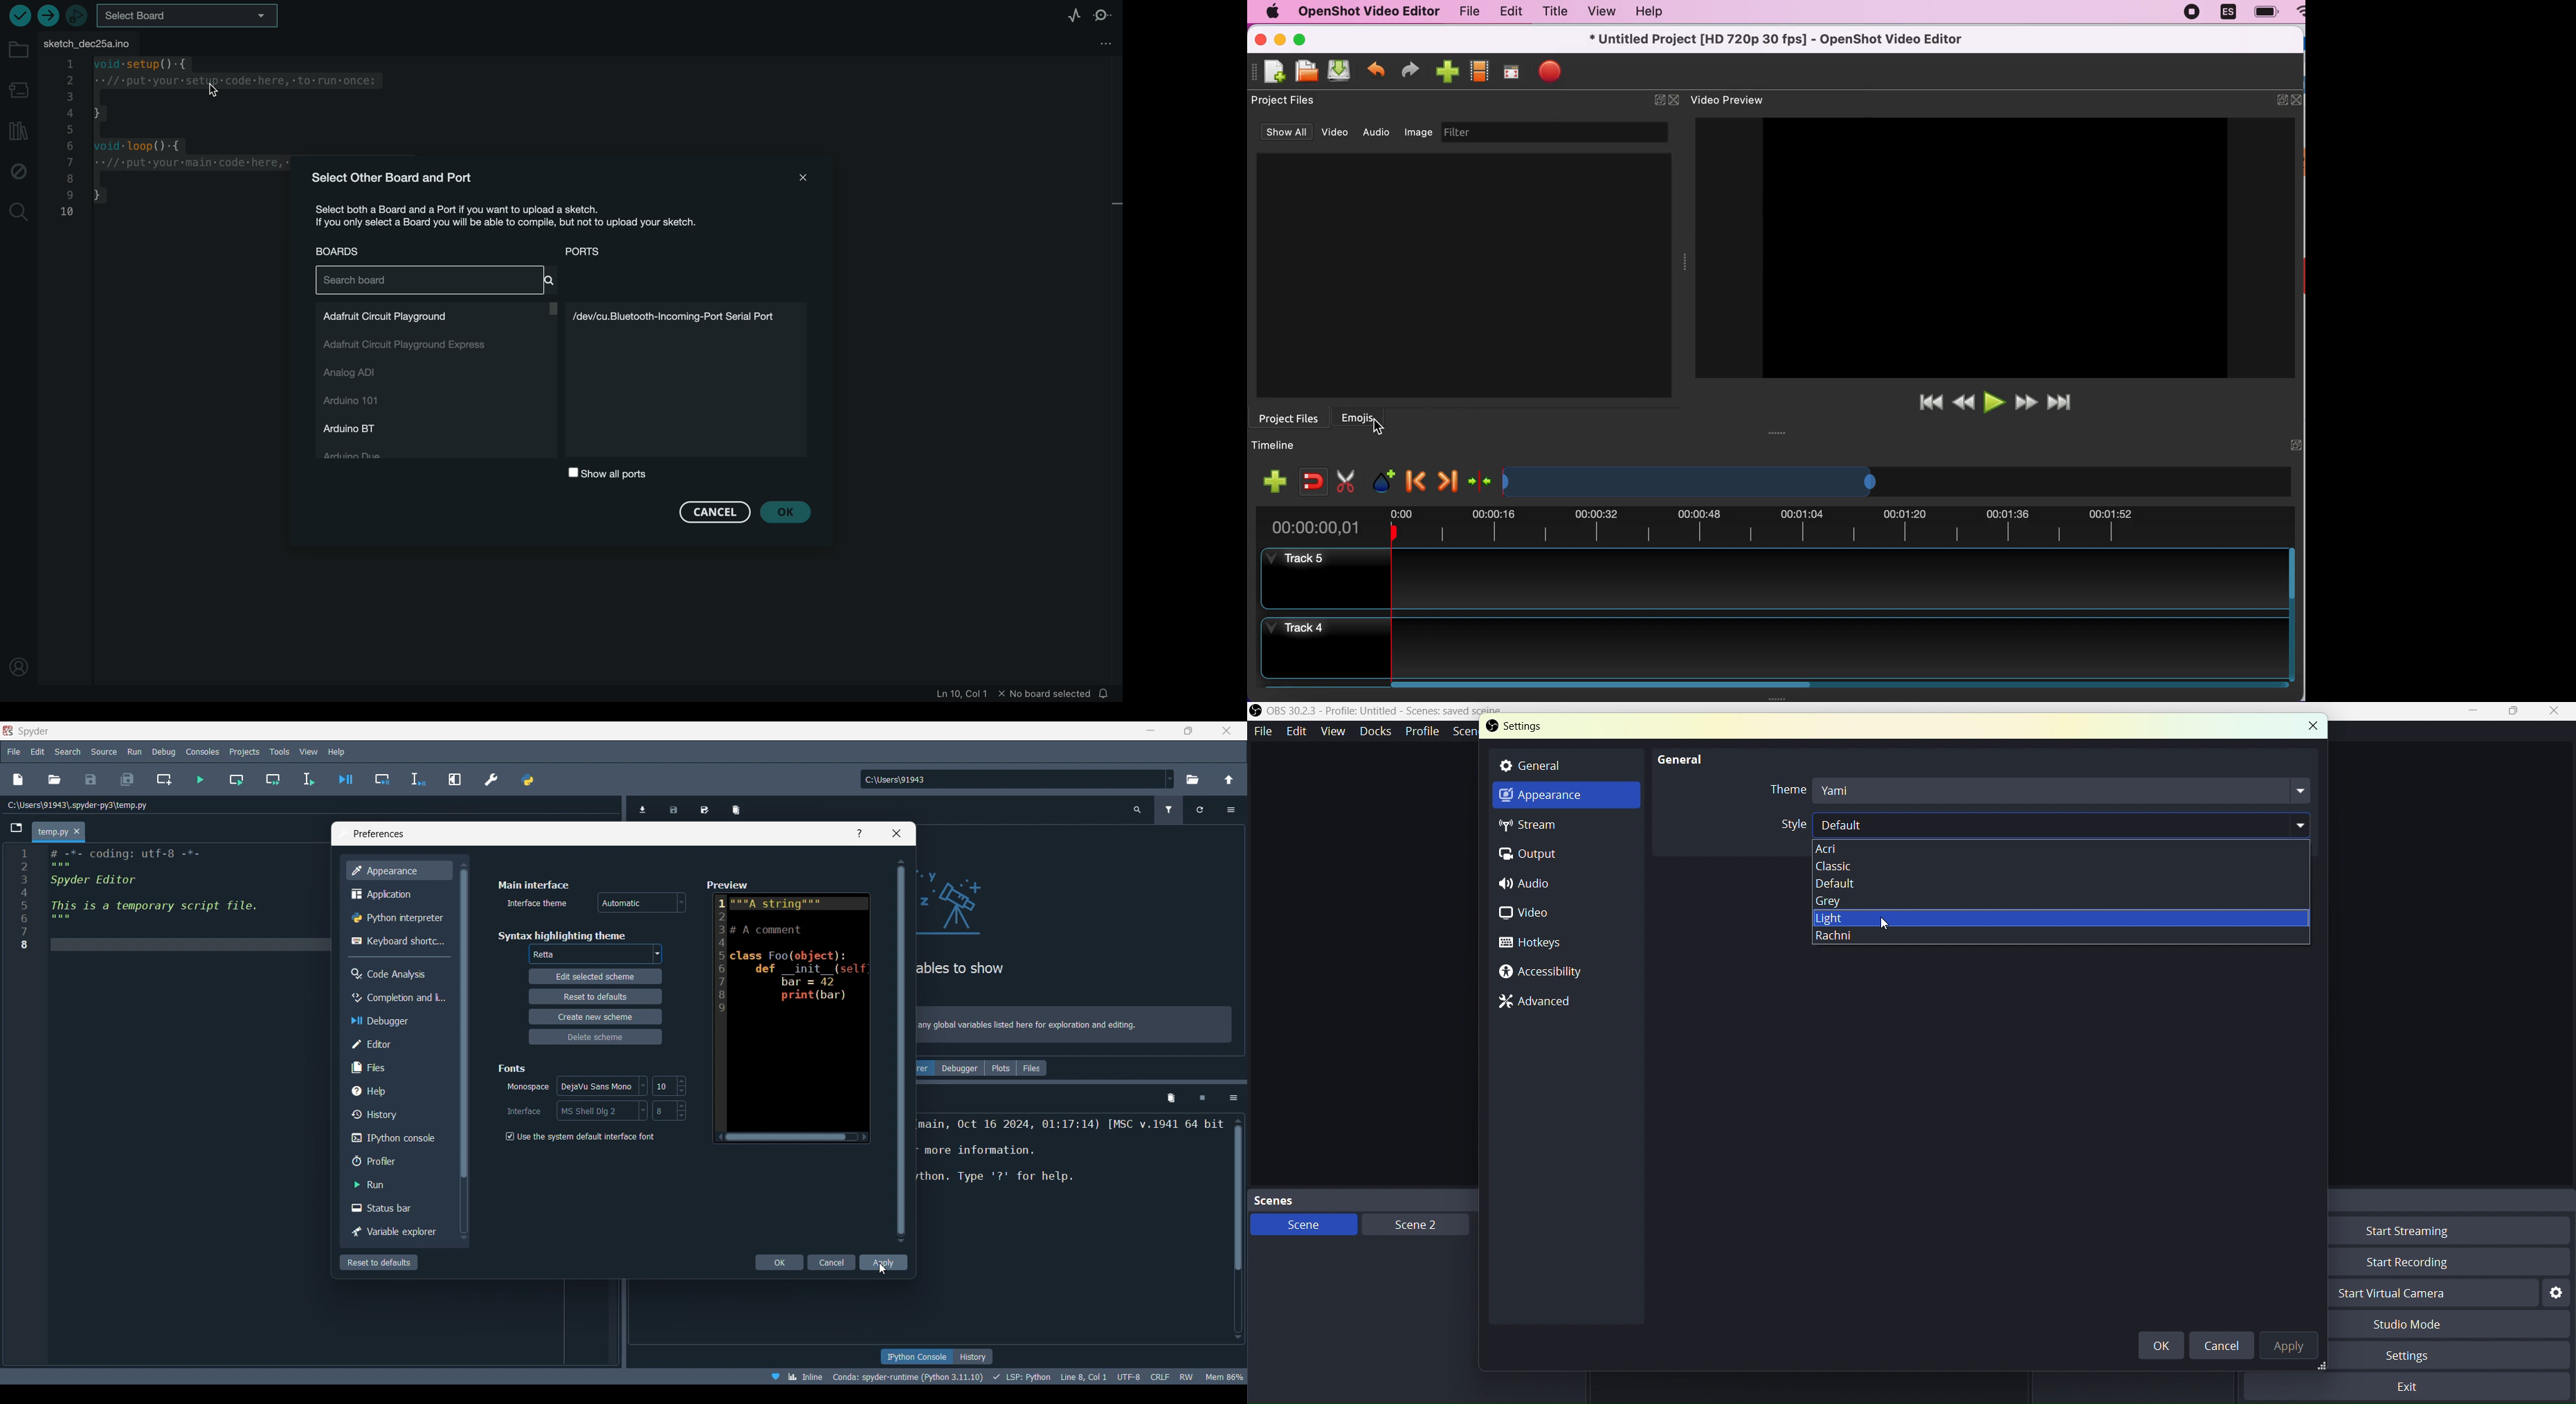 This screenshot has height=1428, width=2576. I want to click on cursor details, so click(1083, 1375).